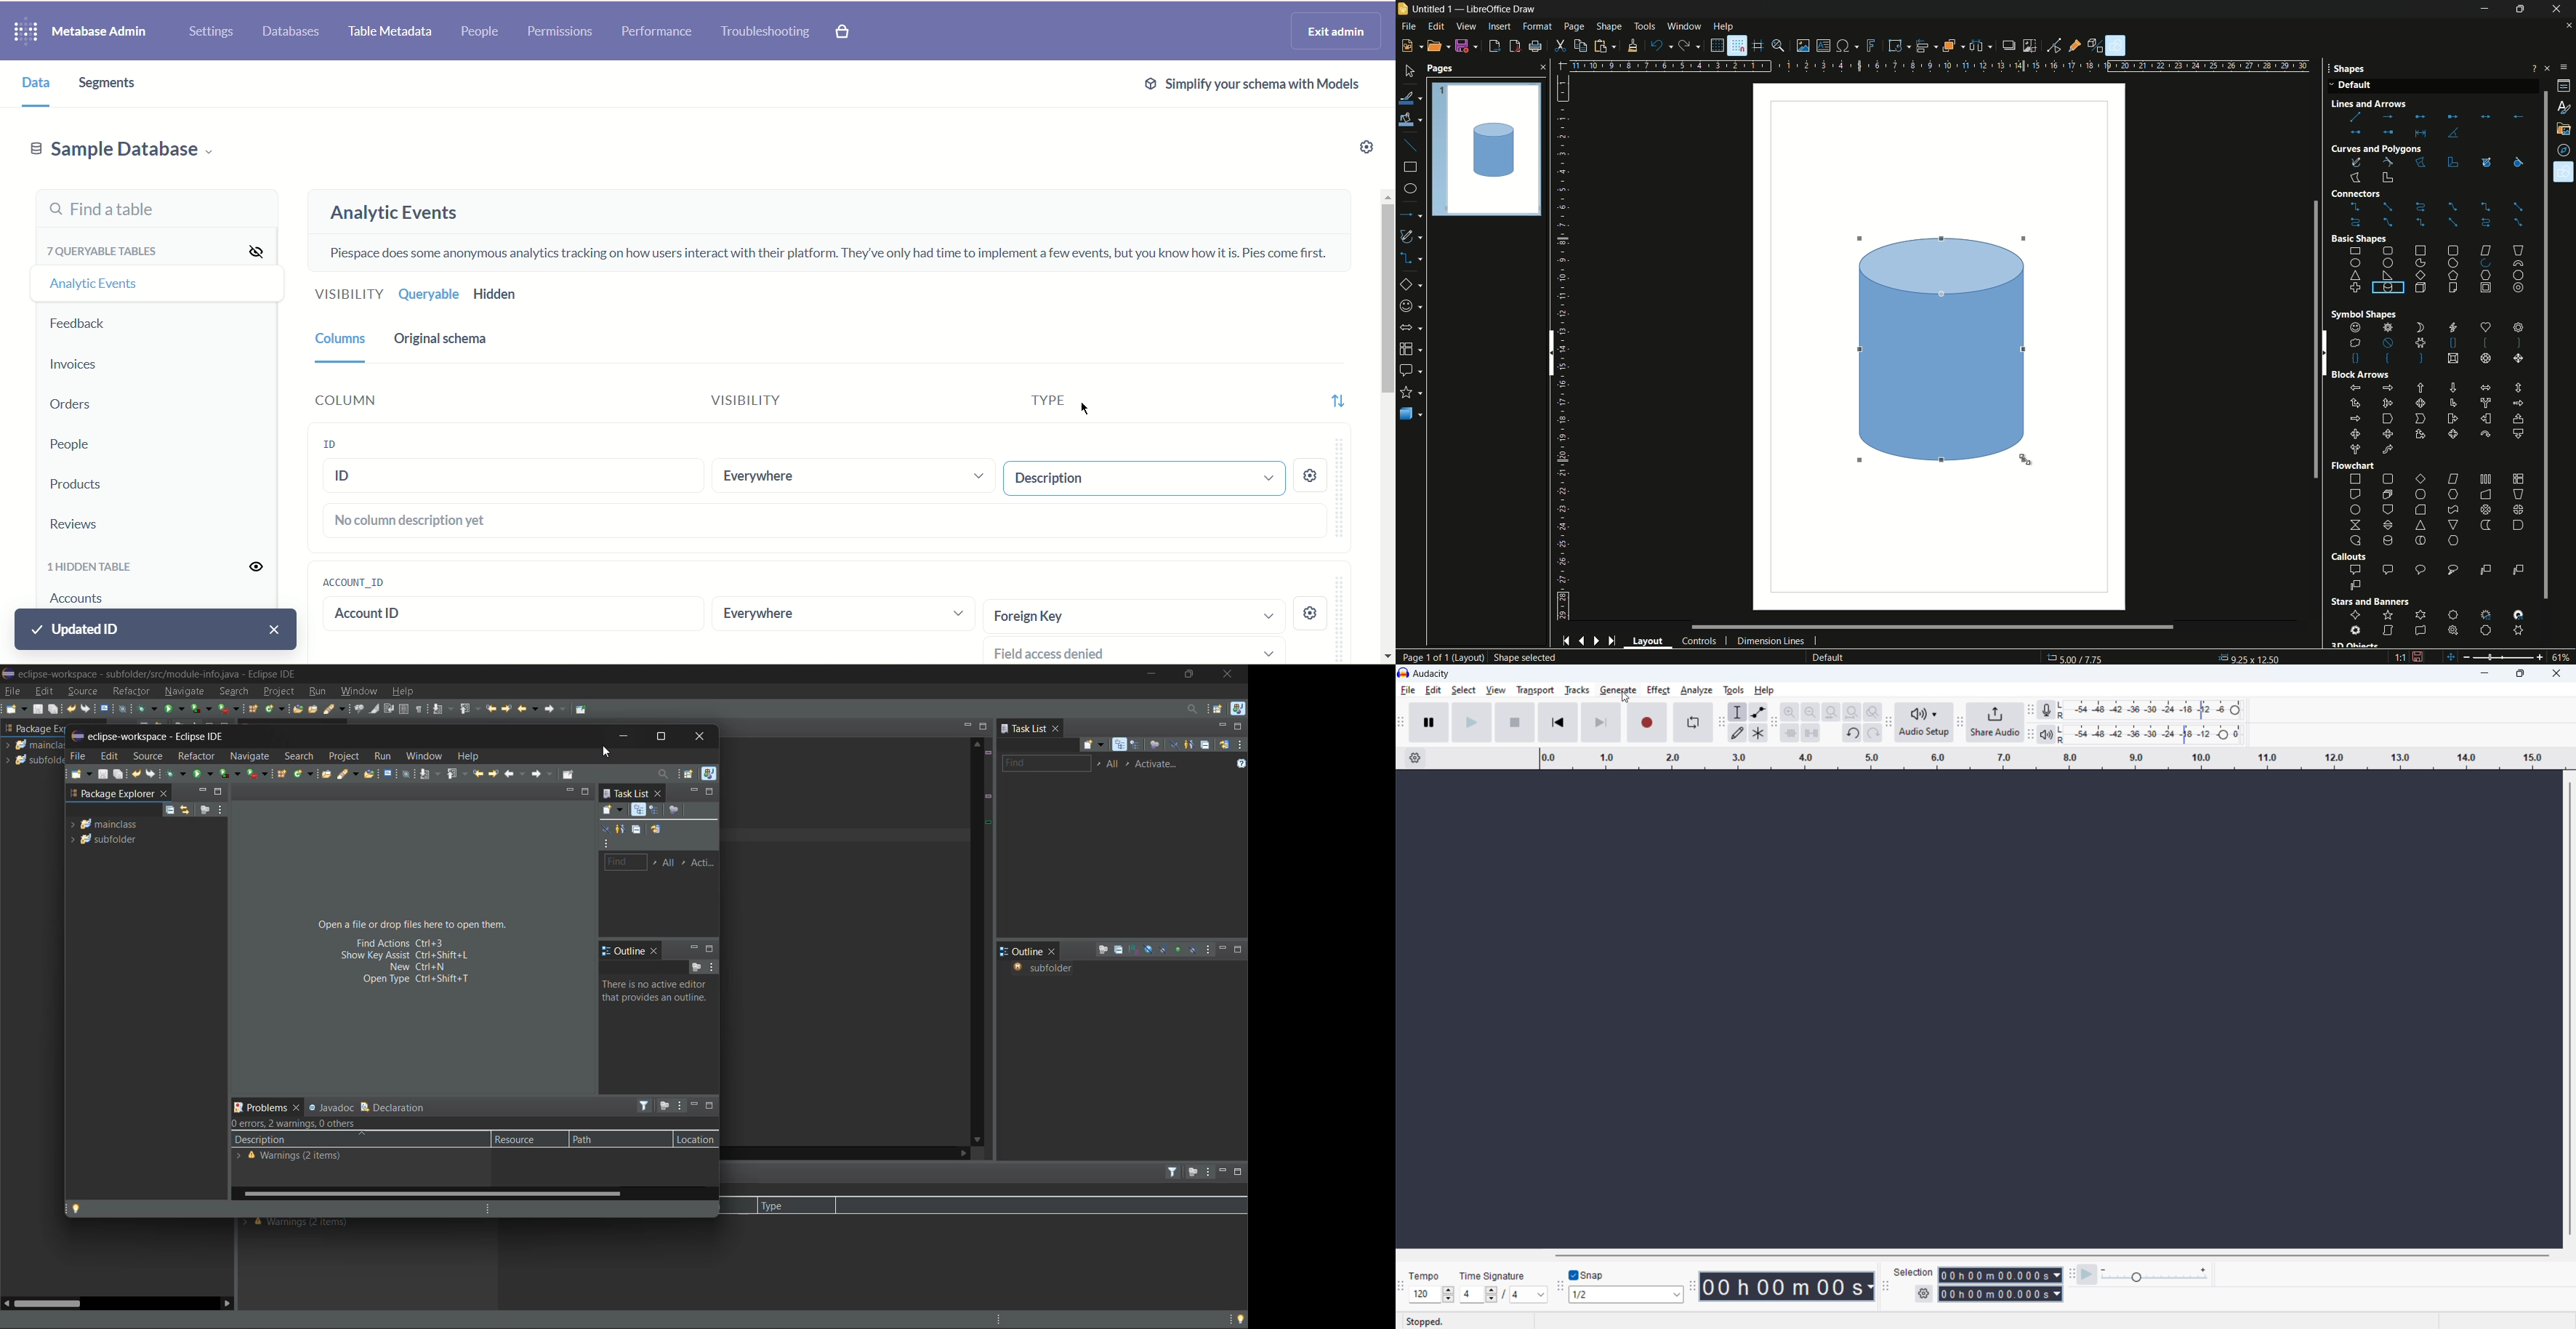 The image size is (2576, 1344). What do you see at coordinates (1694, 1285) in the screenshot?
I see `time toolbar` at bounding box center [1694, 1285].